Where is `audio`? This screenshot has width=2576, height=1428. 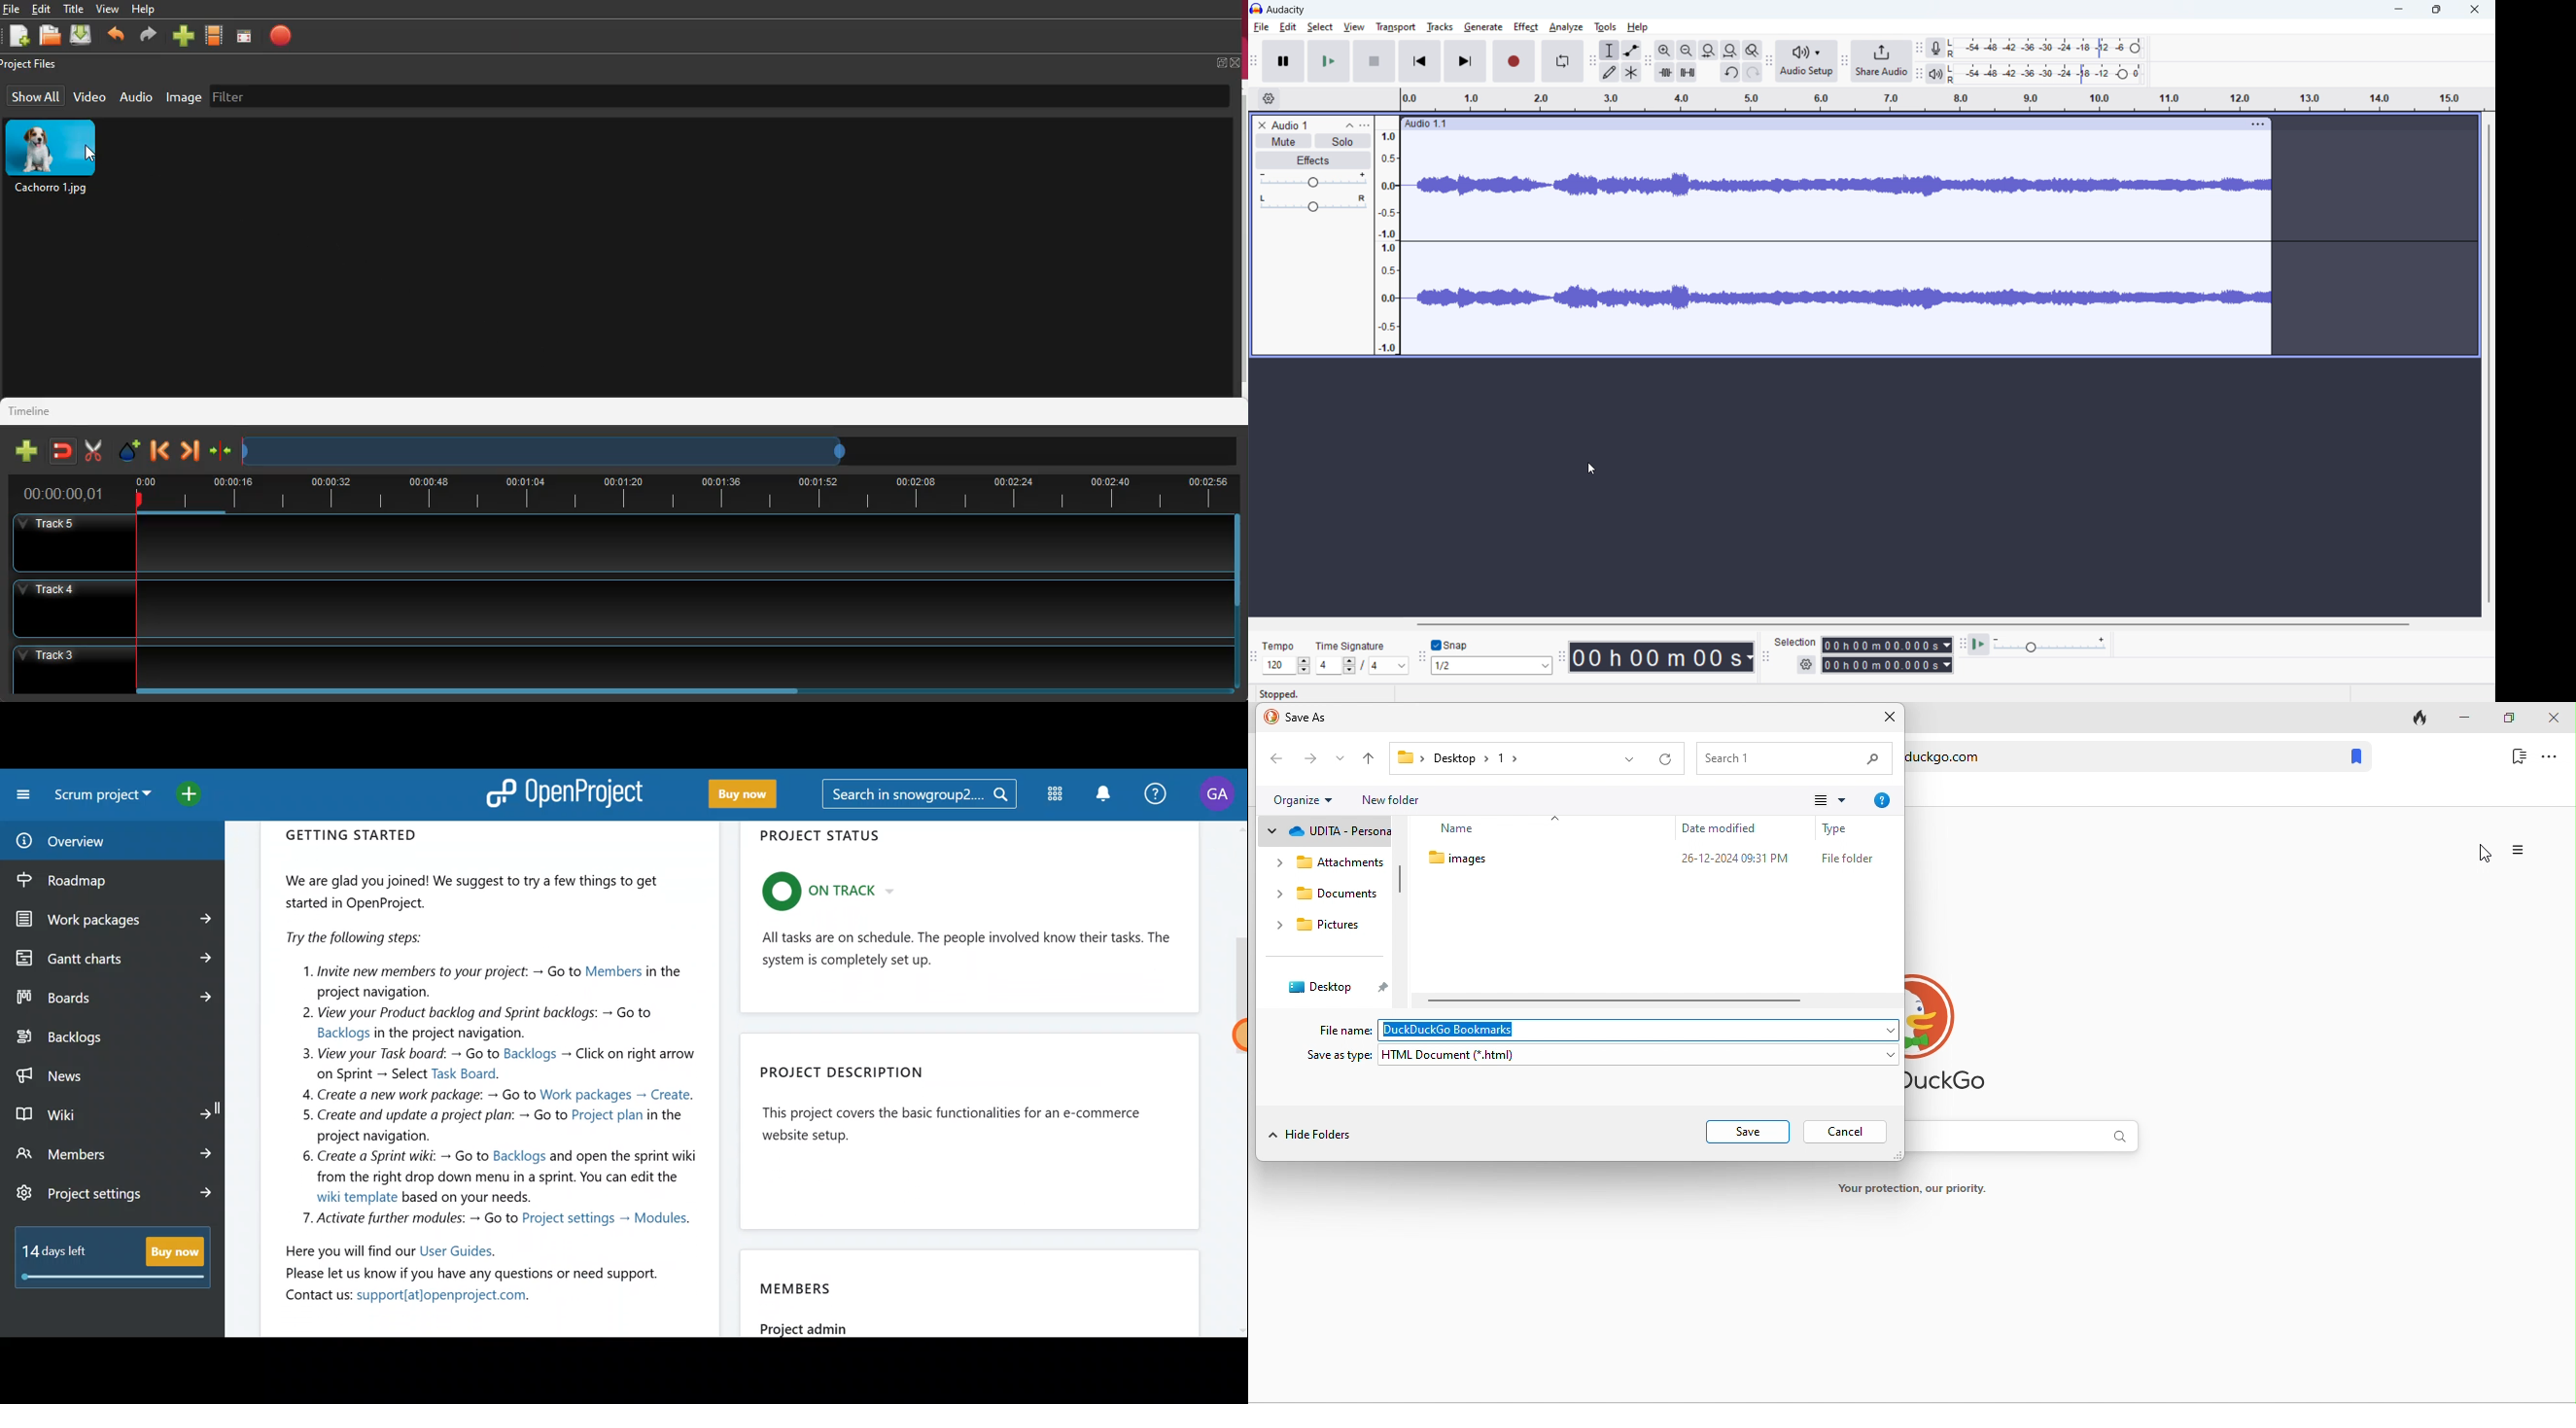 audio is located at coordinates (138, 99).